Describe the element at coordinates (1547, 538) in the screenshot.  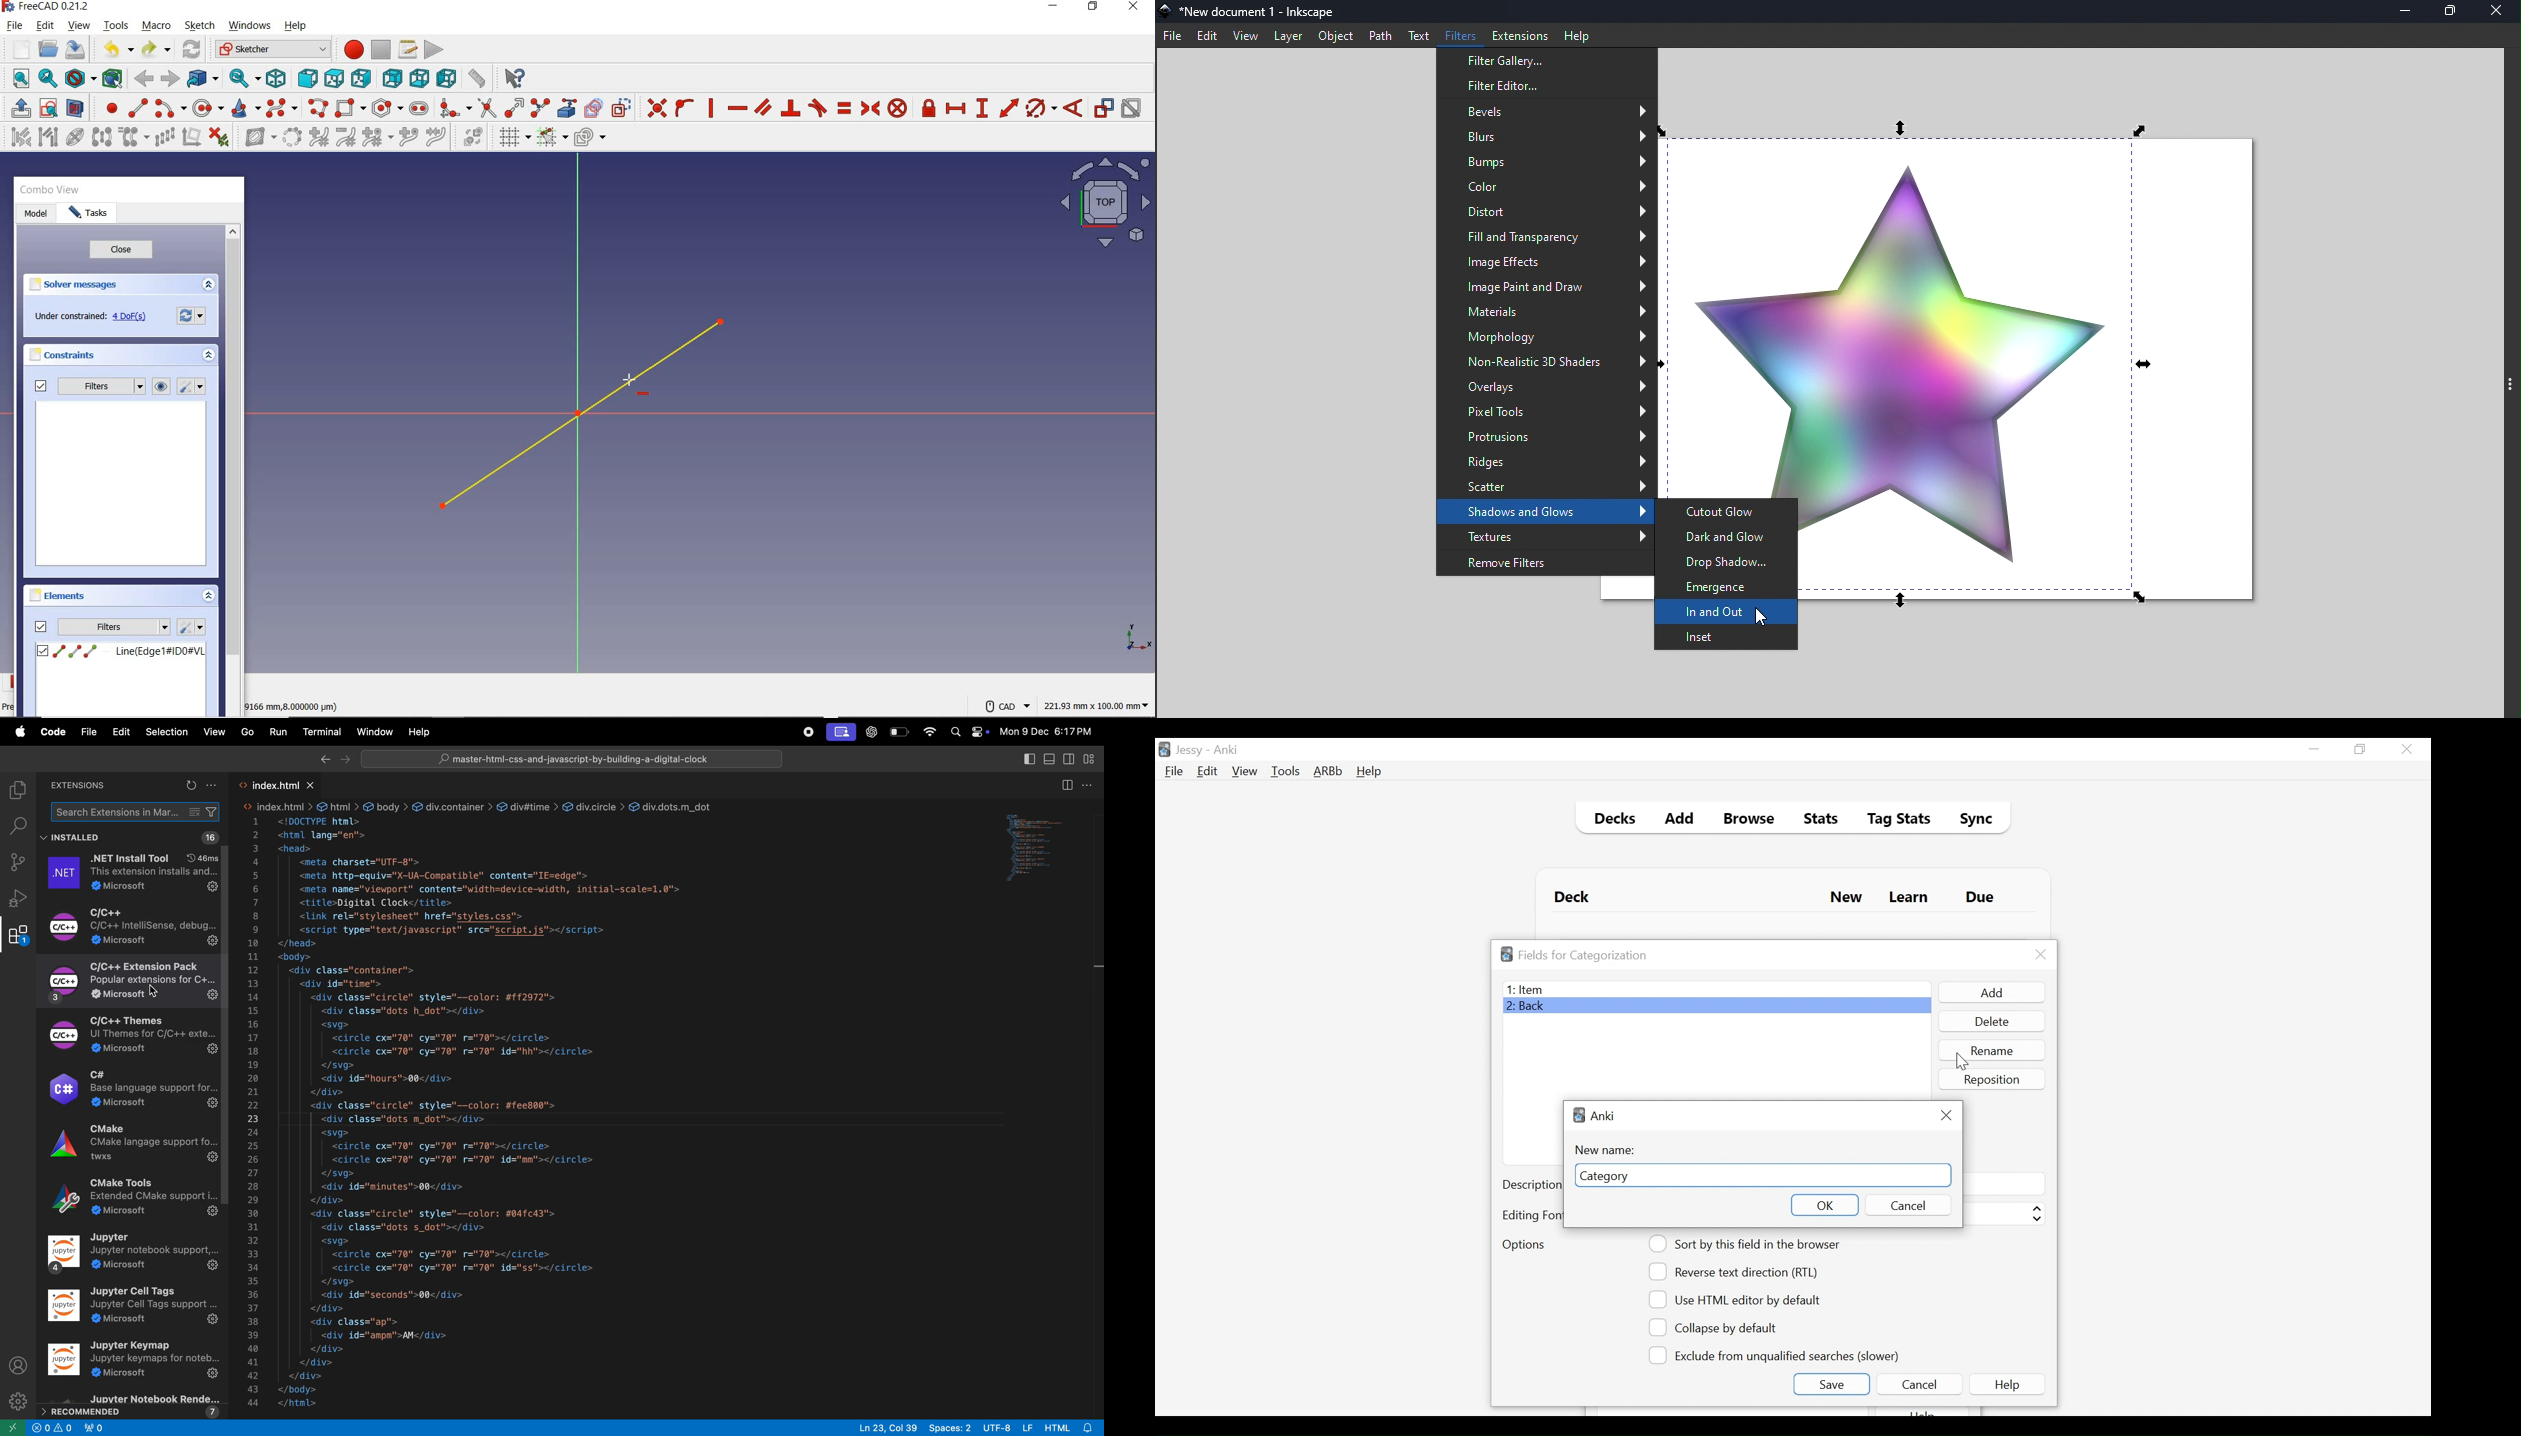
I see `Textures` at that location.